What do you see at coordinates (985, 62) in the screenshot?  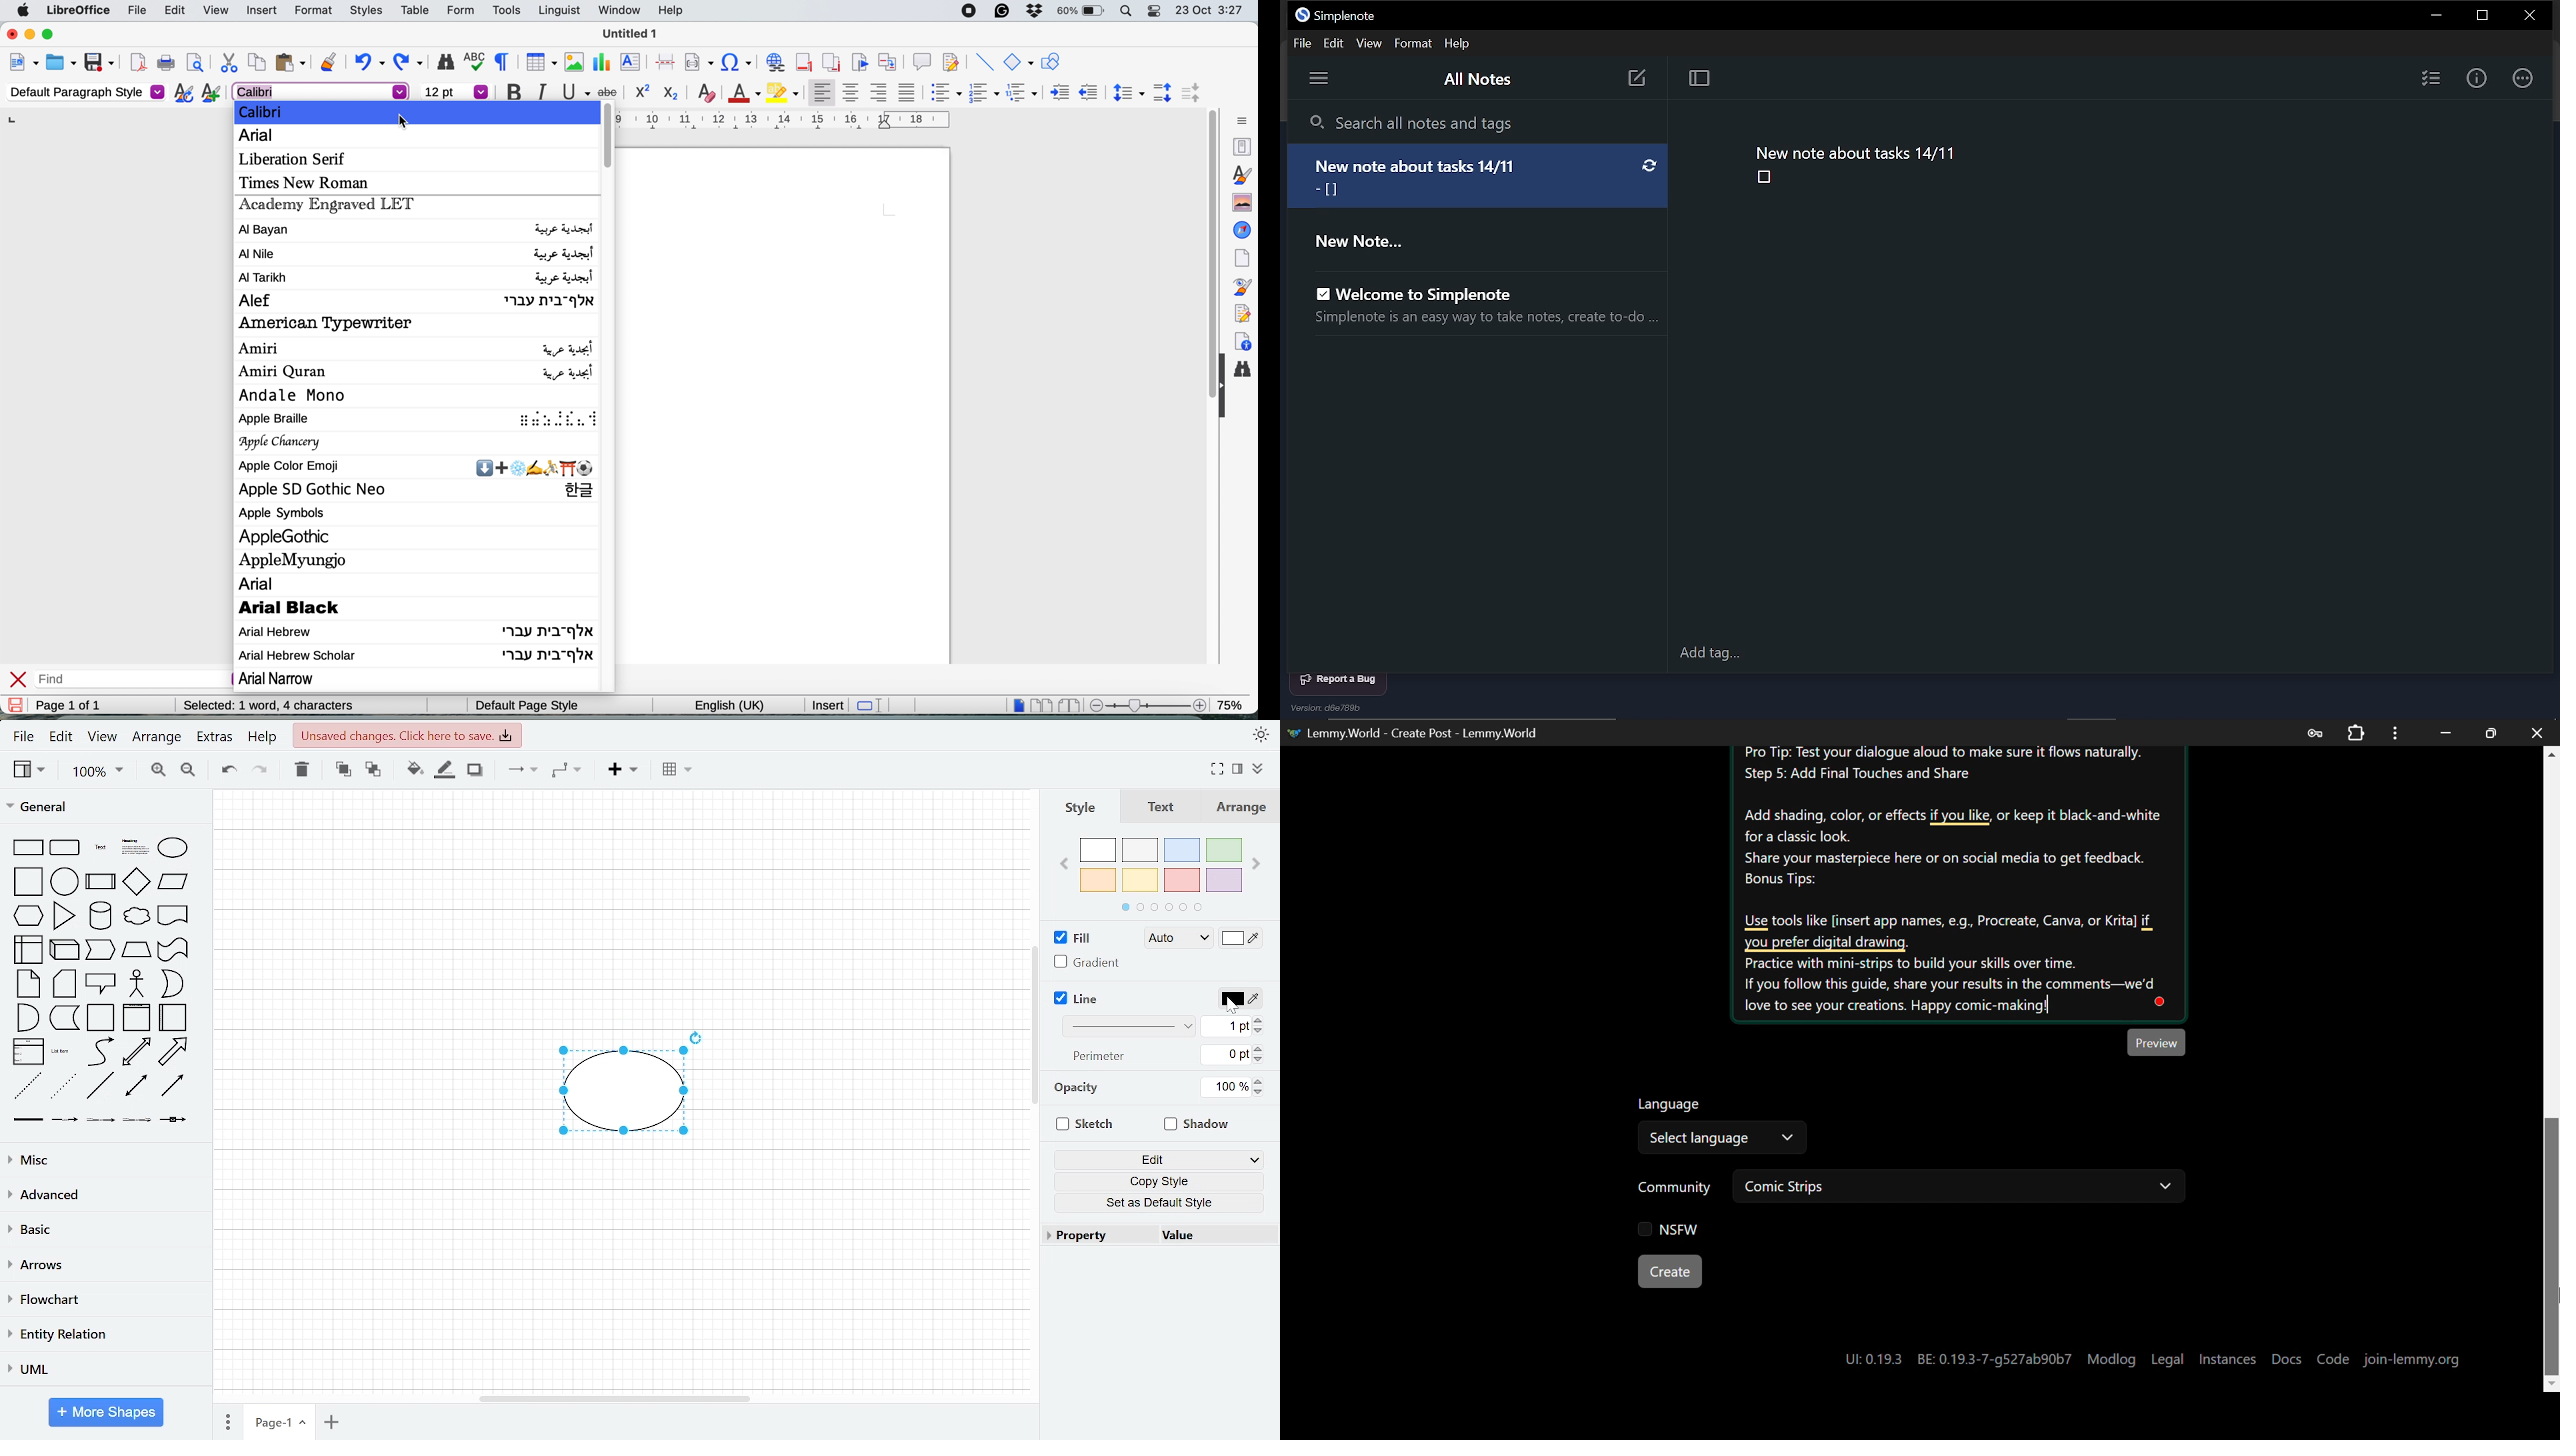 I see `insert line` at bounding box center [985, 62].